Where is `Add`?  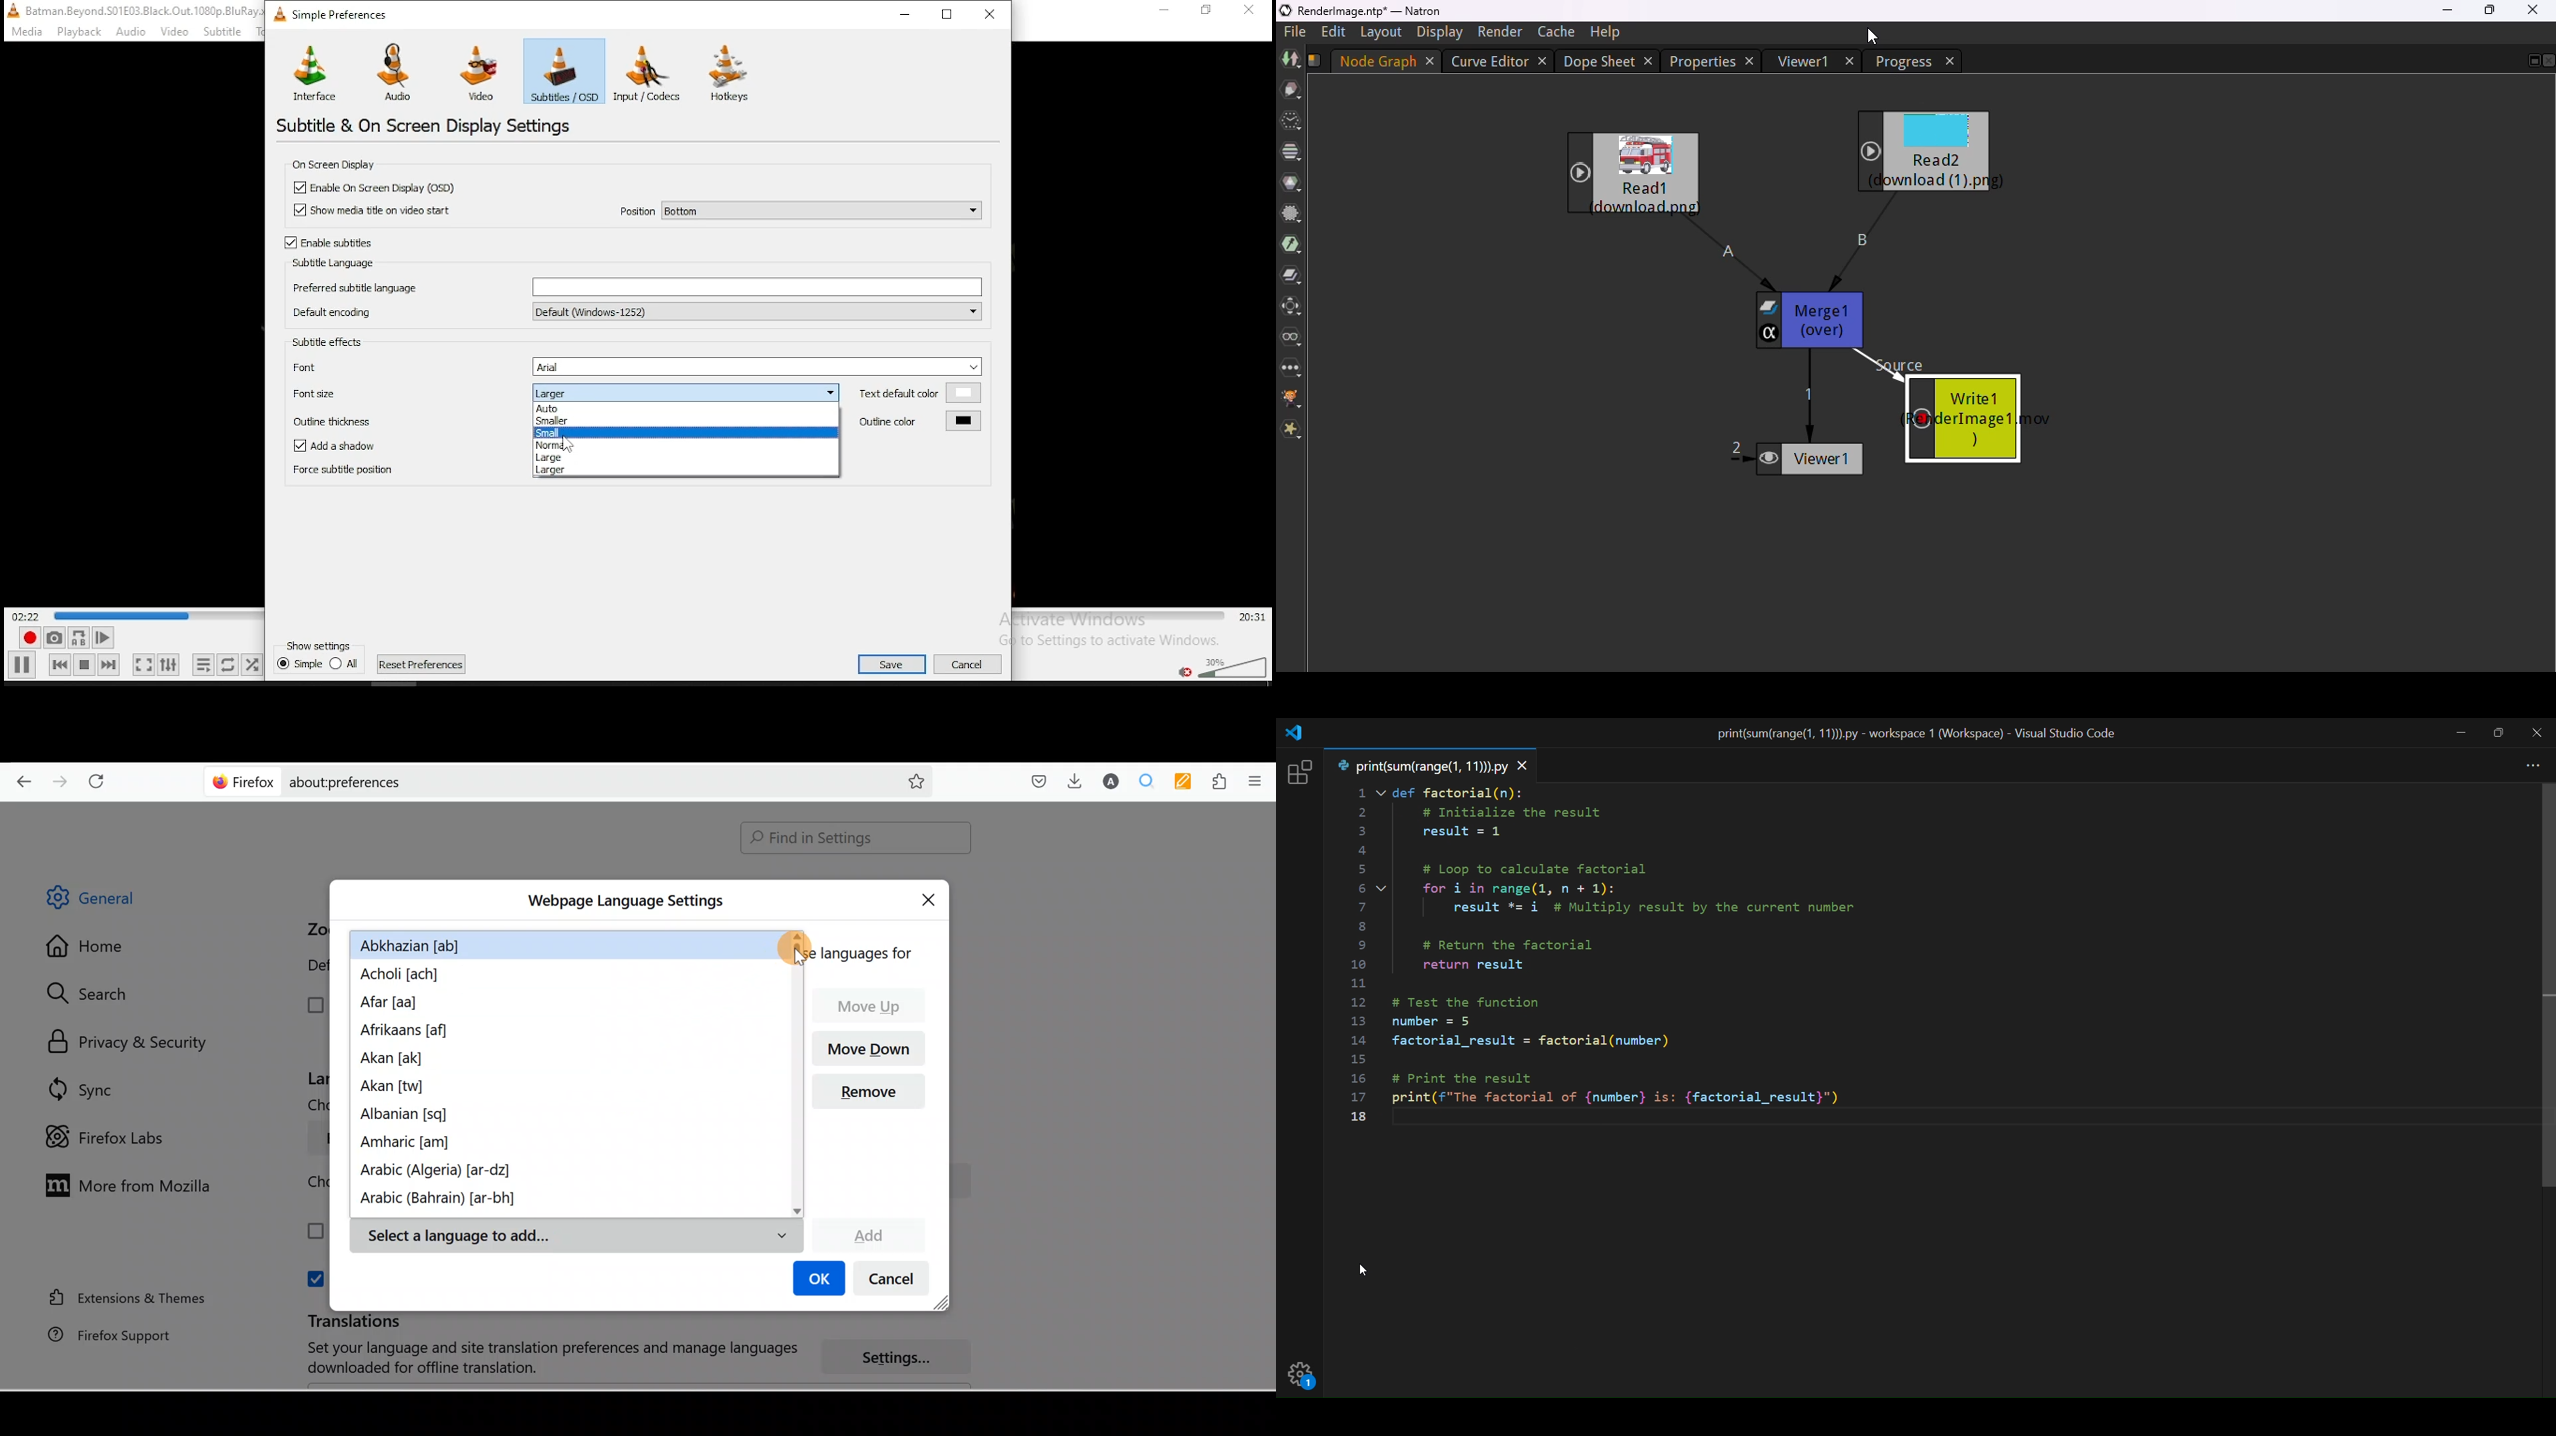 Add is located at coordinates (868, 1233).